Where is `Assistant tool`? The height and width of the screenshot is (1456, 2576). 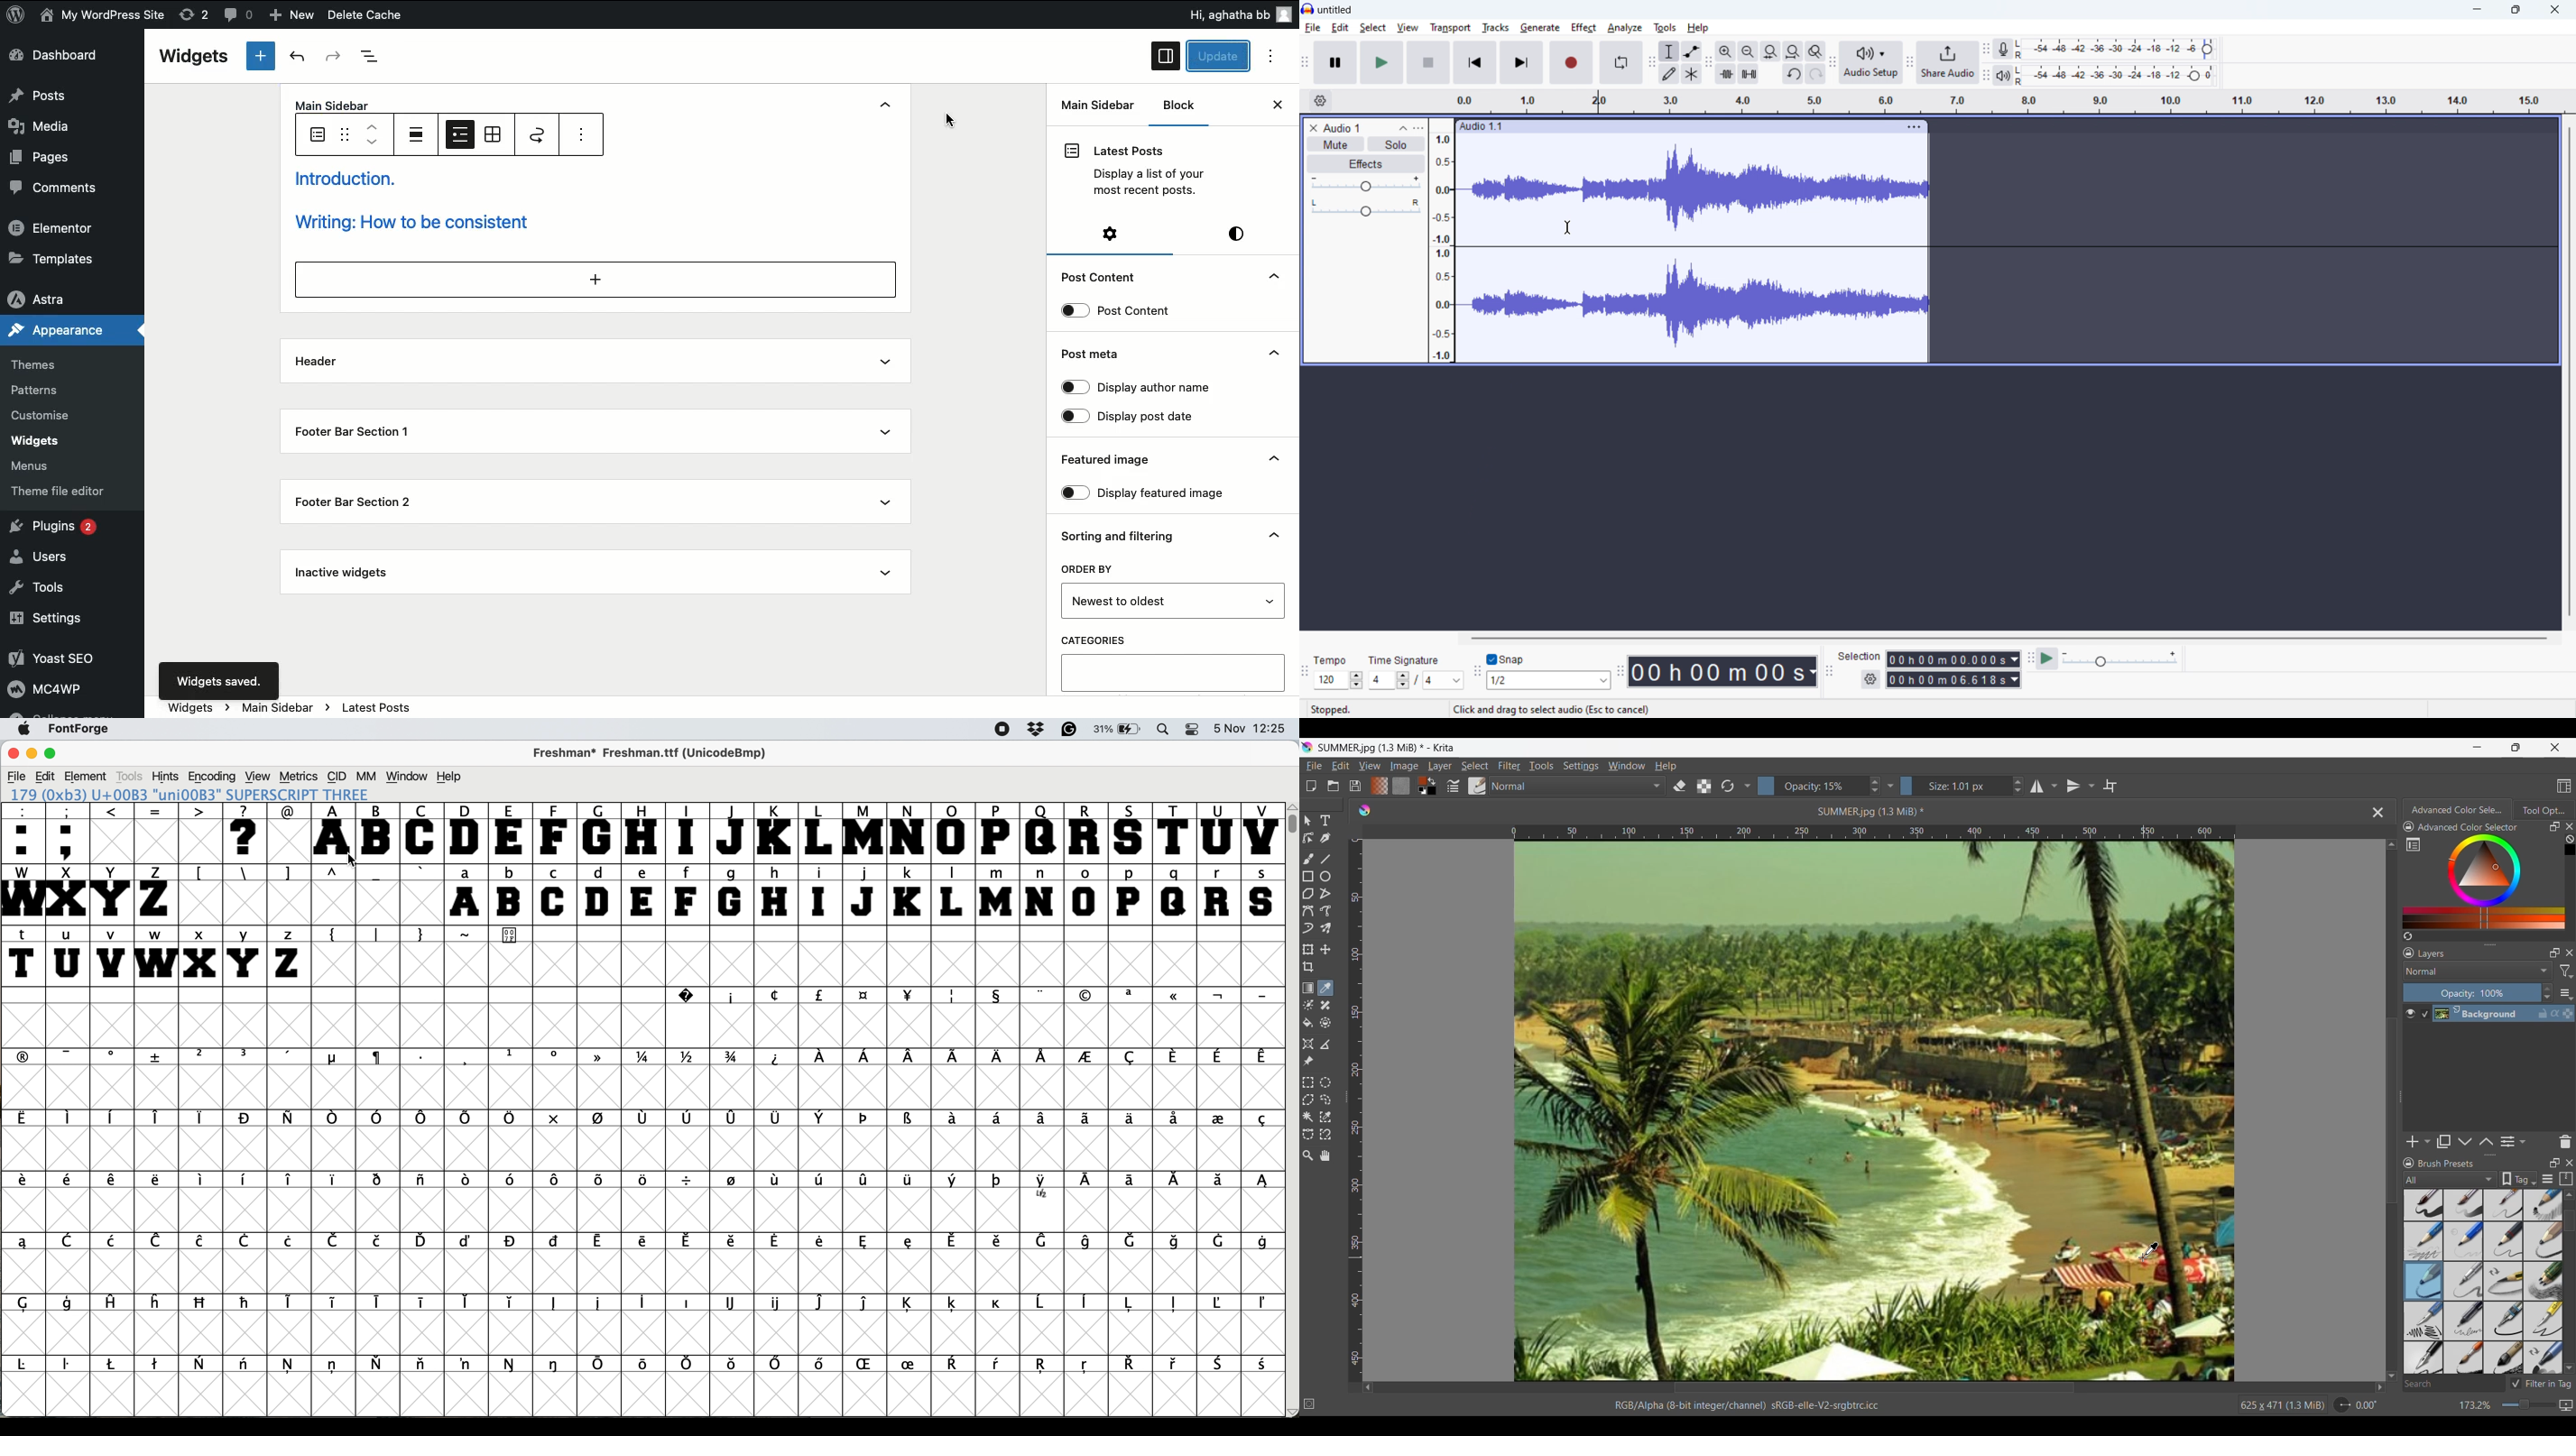
Assistant tool is located at coordinates (1309, 1044).